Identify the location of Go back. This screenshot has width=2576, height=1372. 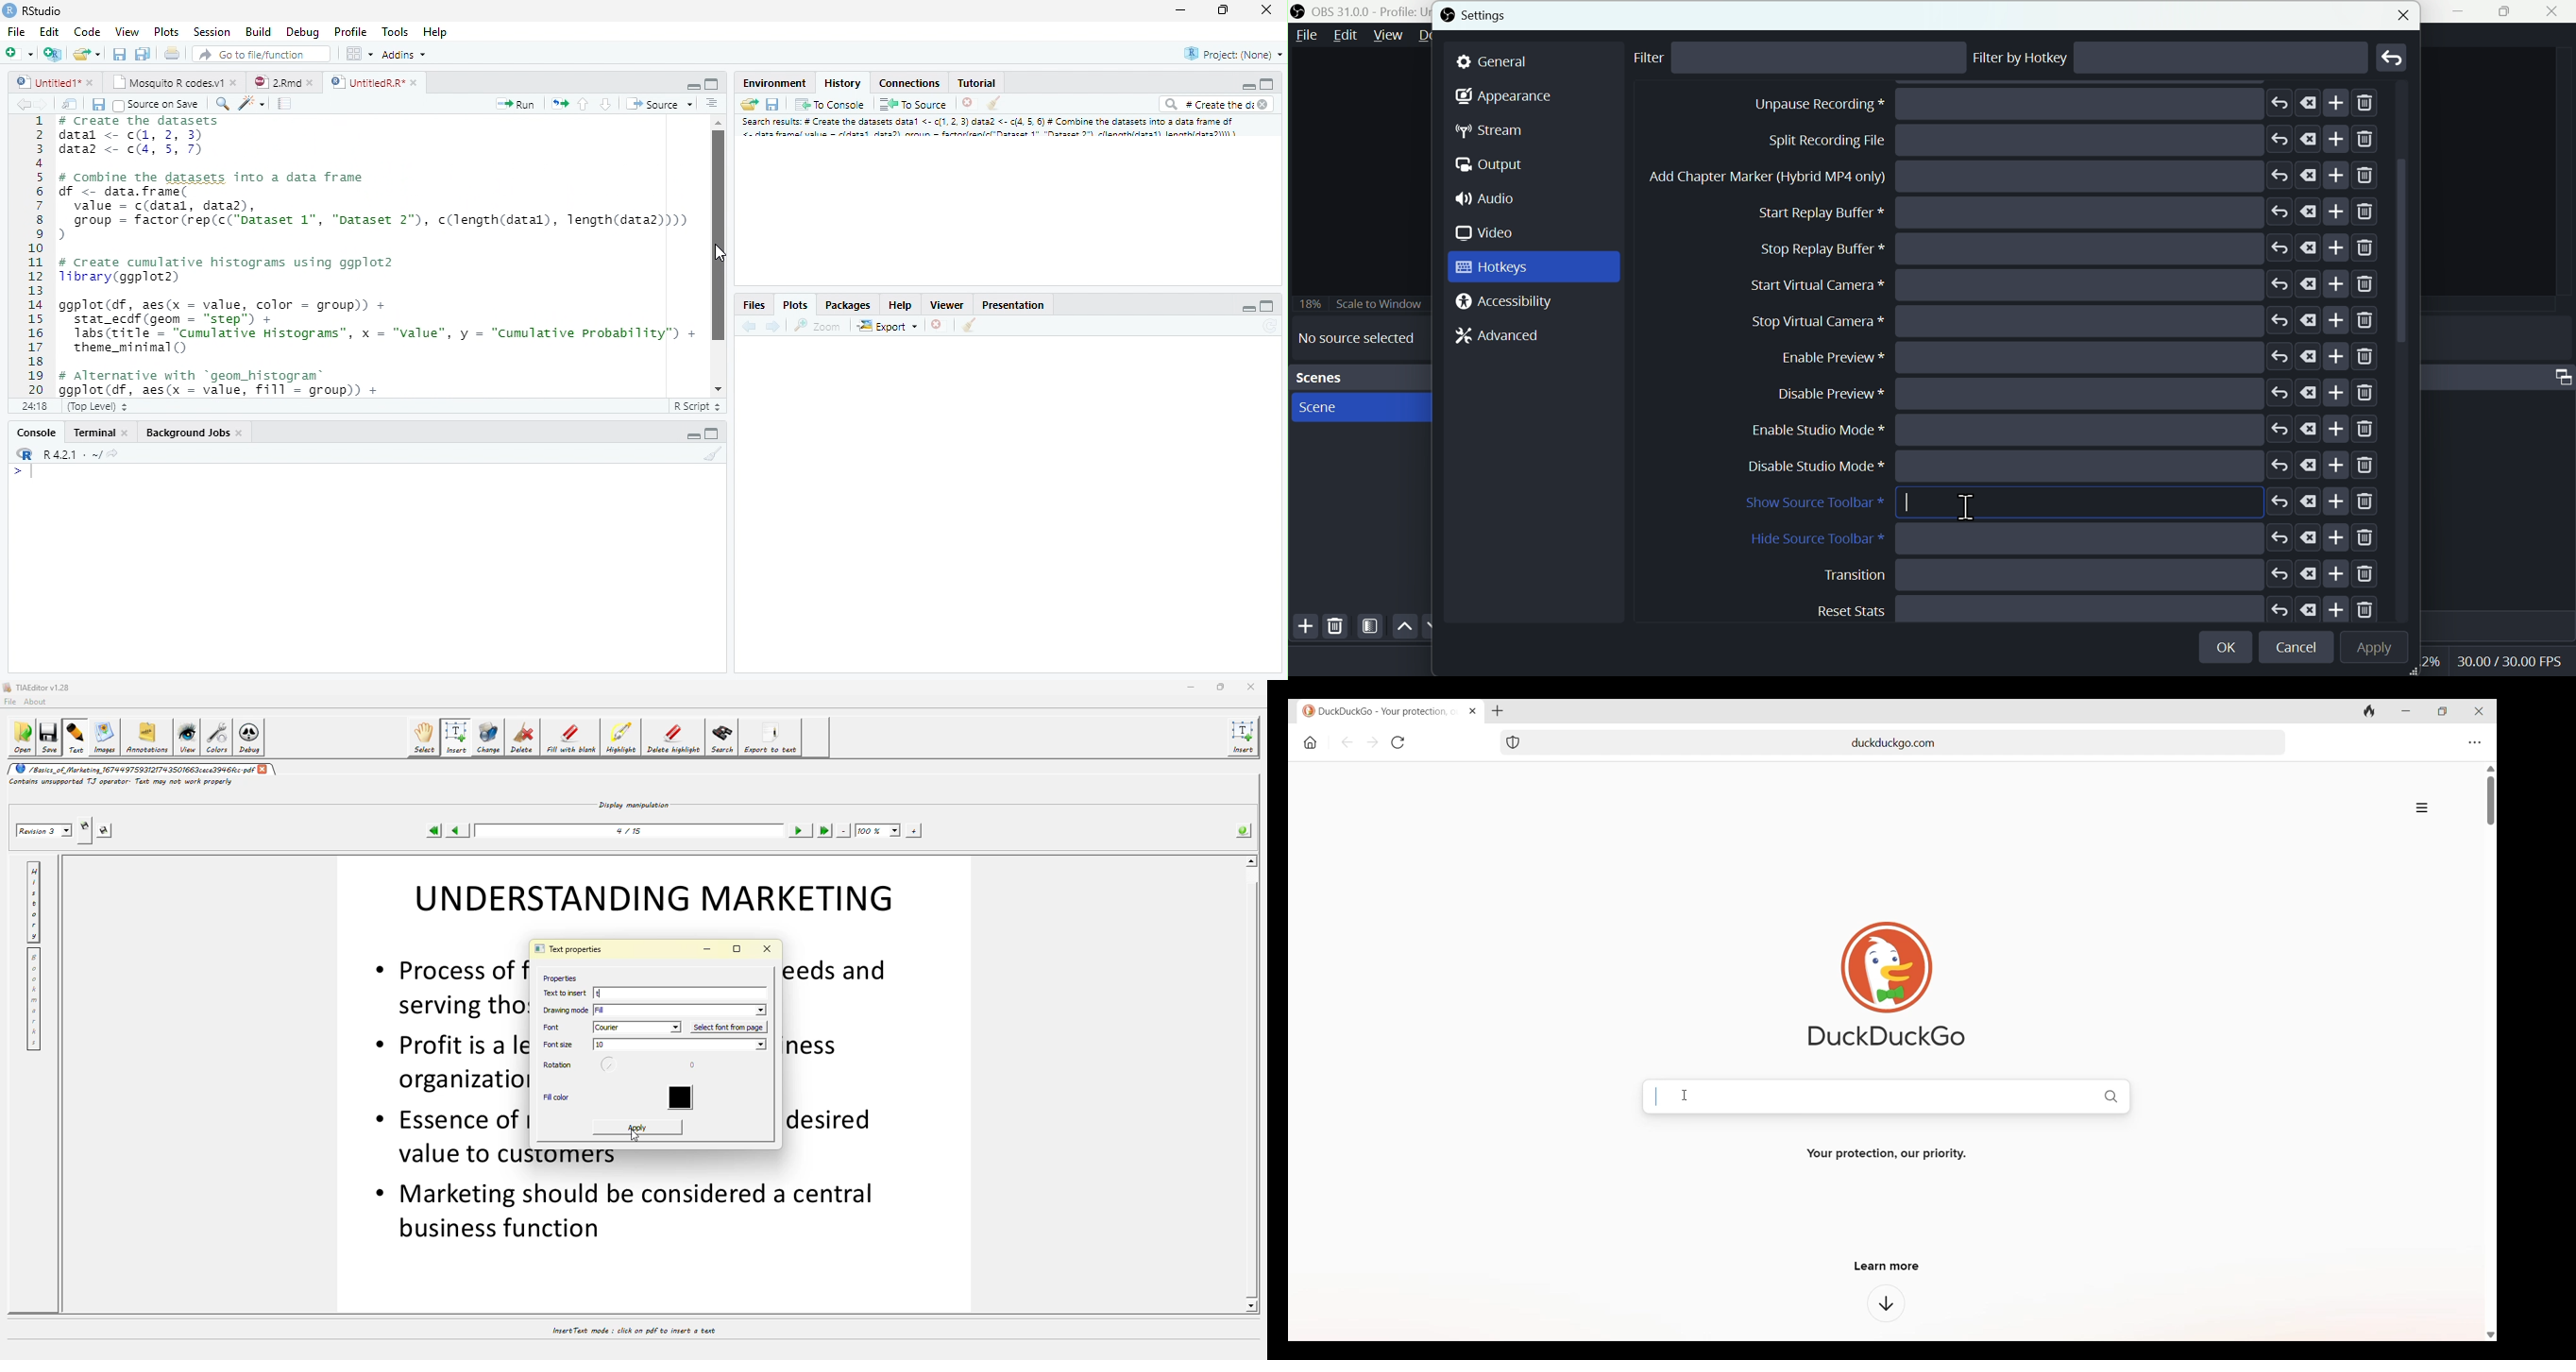
(2393, 57).